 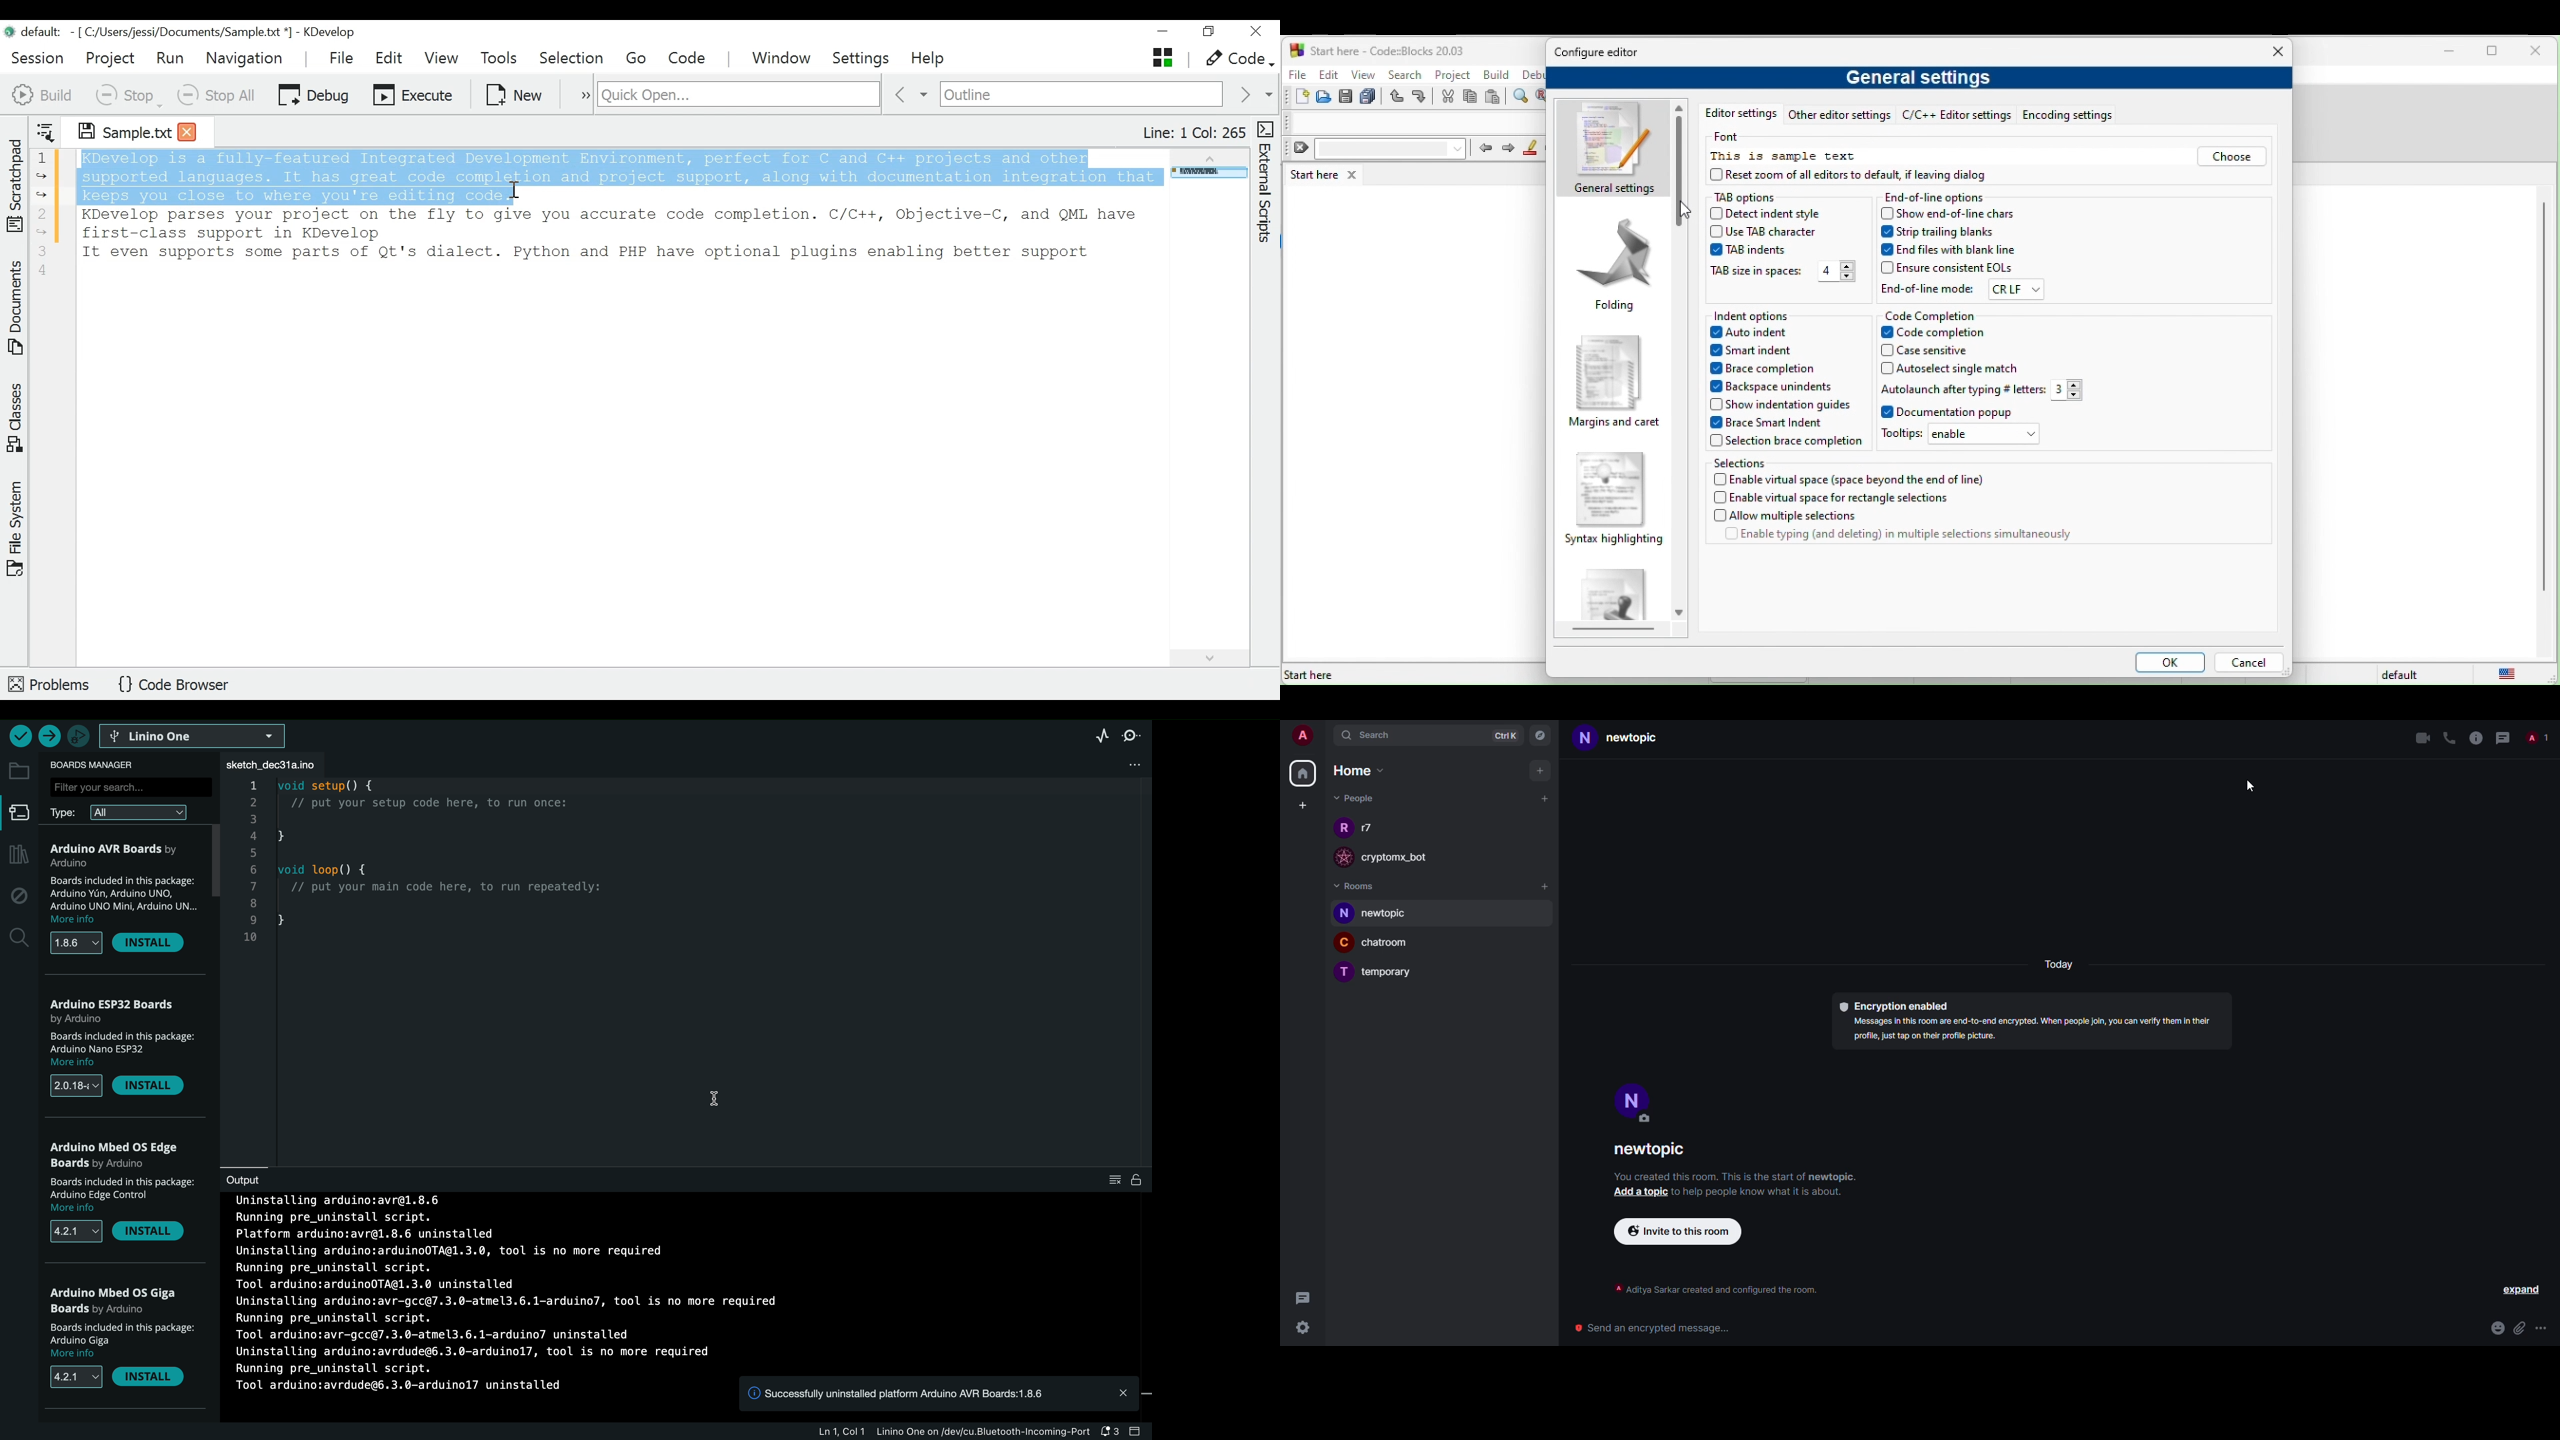 What do you see at coordinates (1836, 272) in the screenshot?
I see `4` at bounding box center [1836, 272].